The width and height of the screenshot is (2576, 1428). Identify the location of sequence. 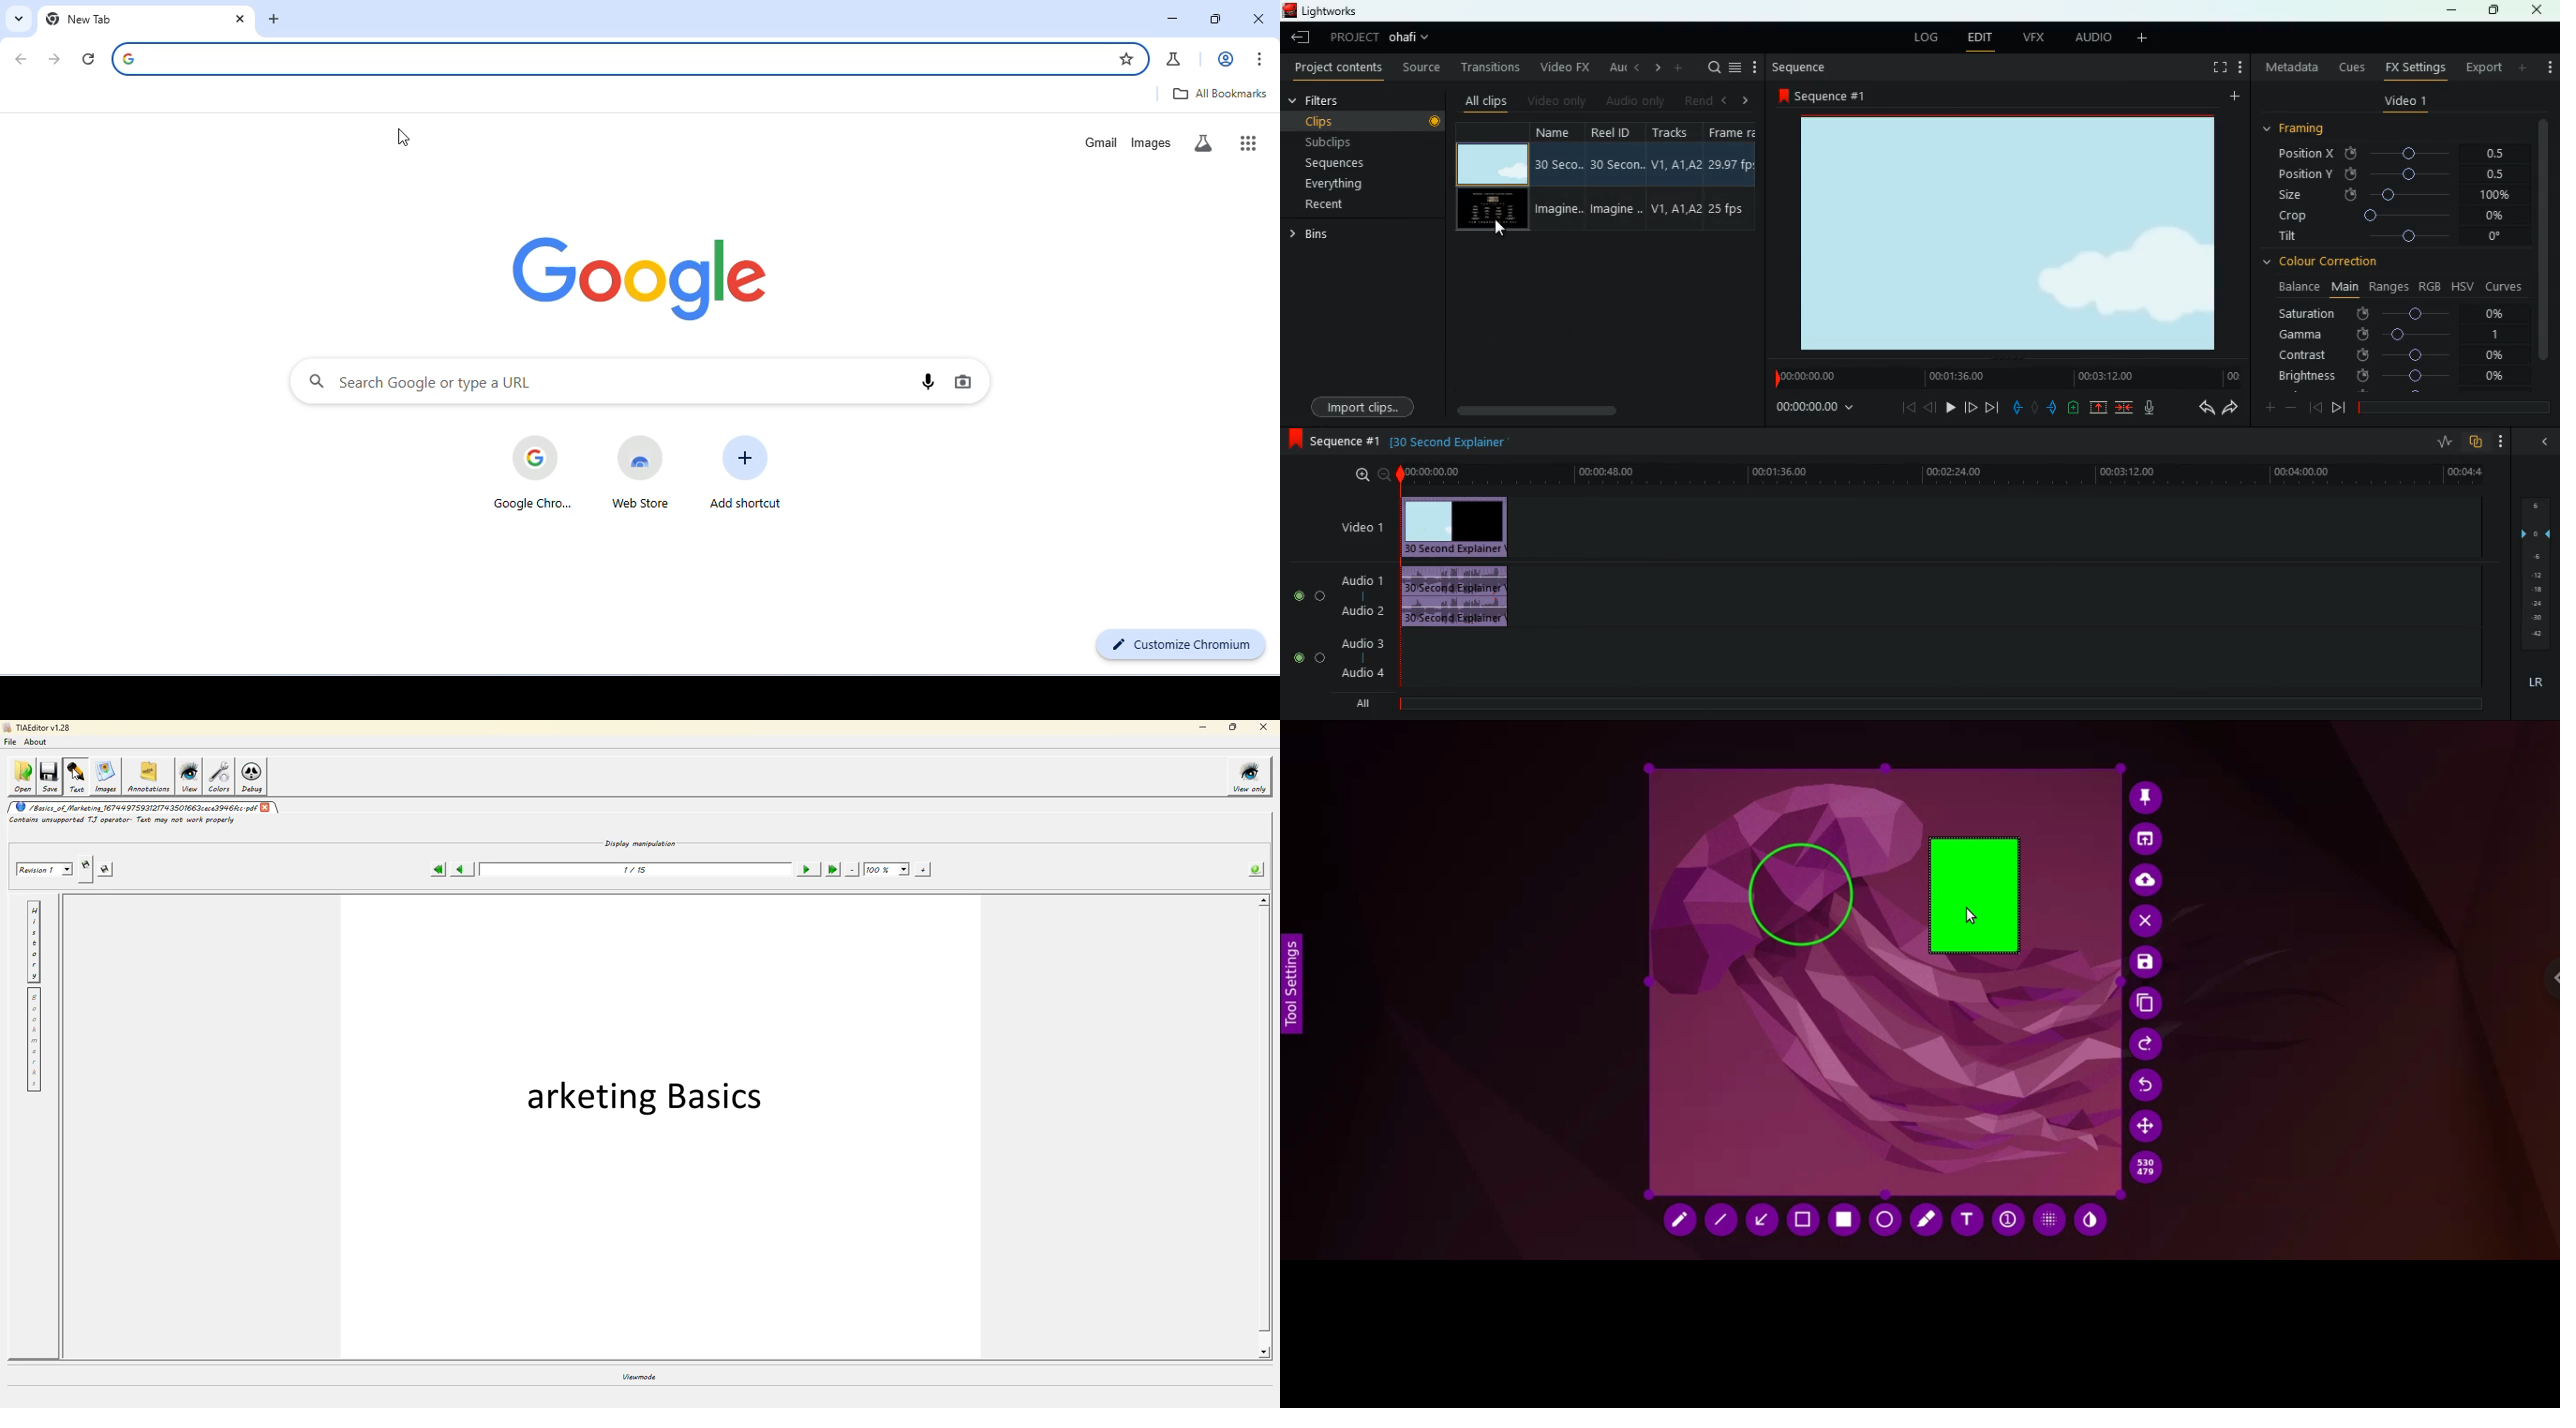
(1828, 95).